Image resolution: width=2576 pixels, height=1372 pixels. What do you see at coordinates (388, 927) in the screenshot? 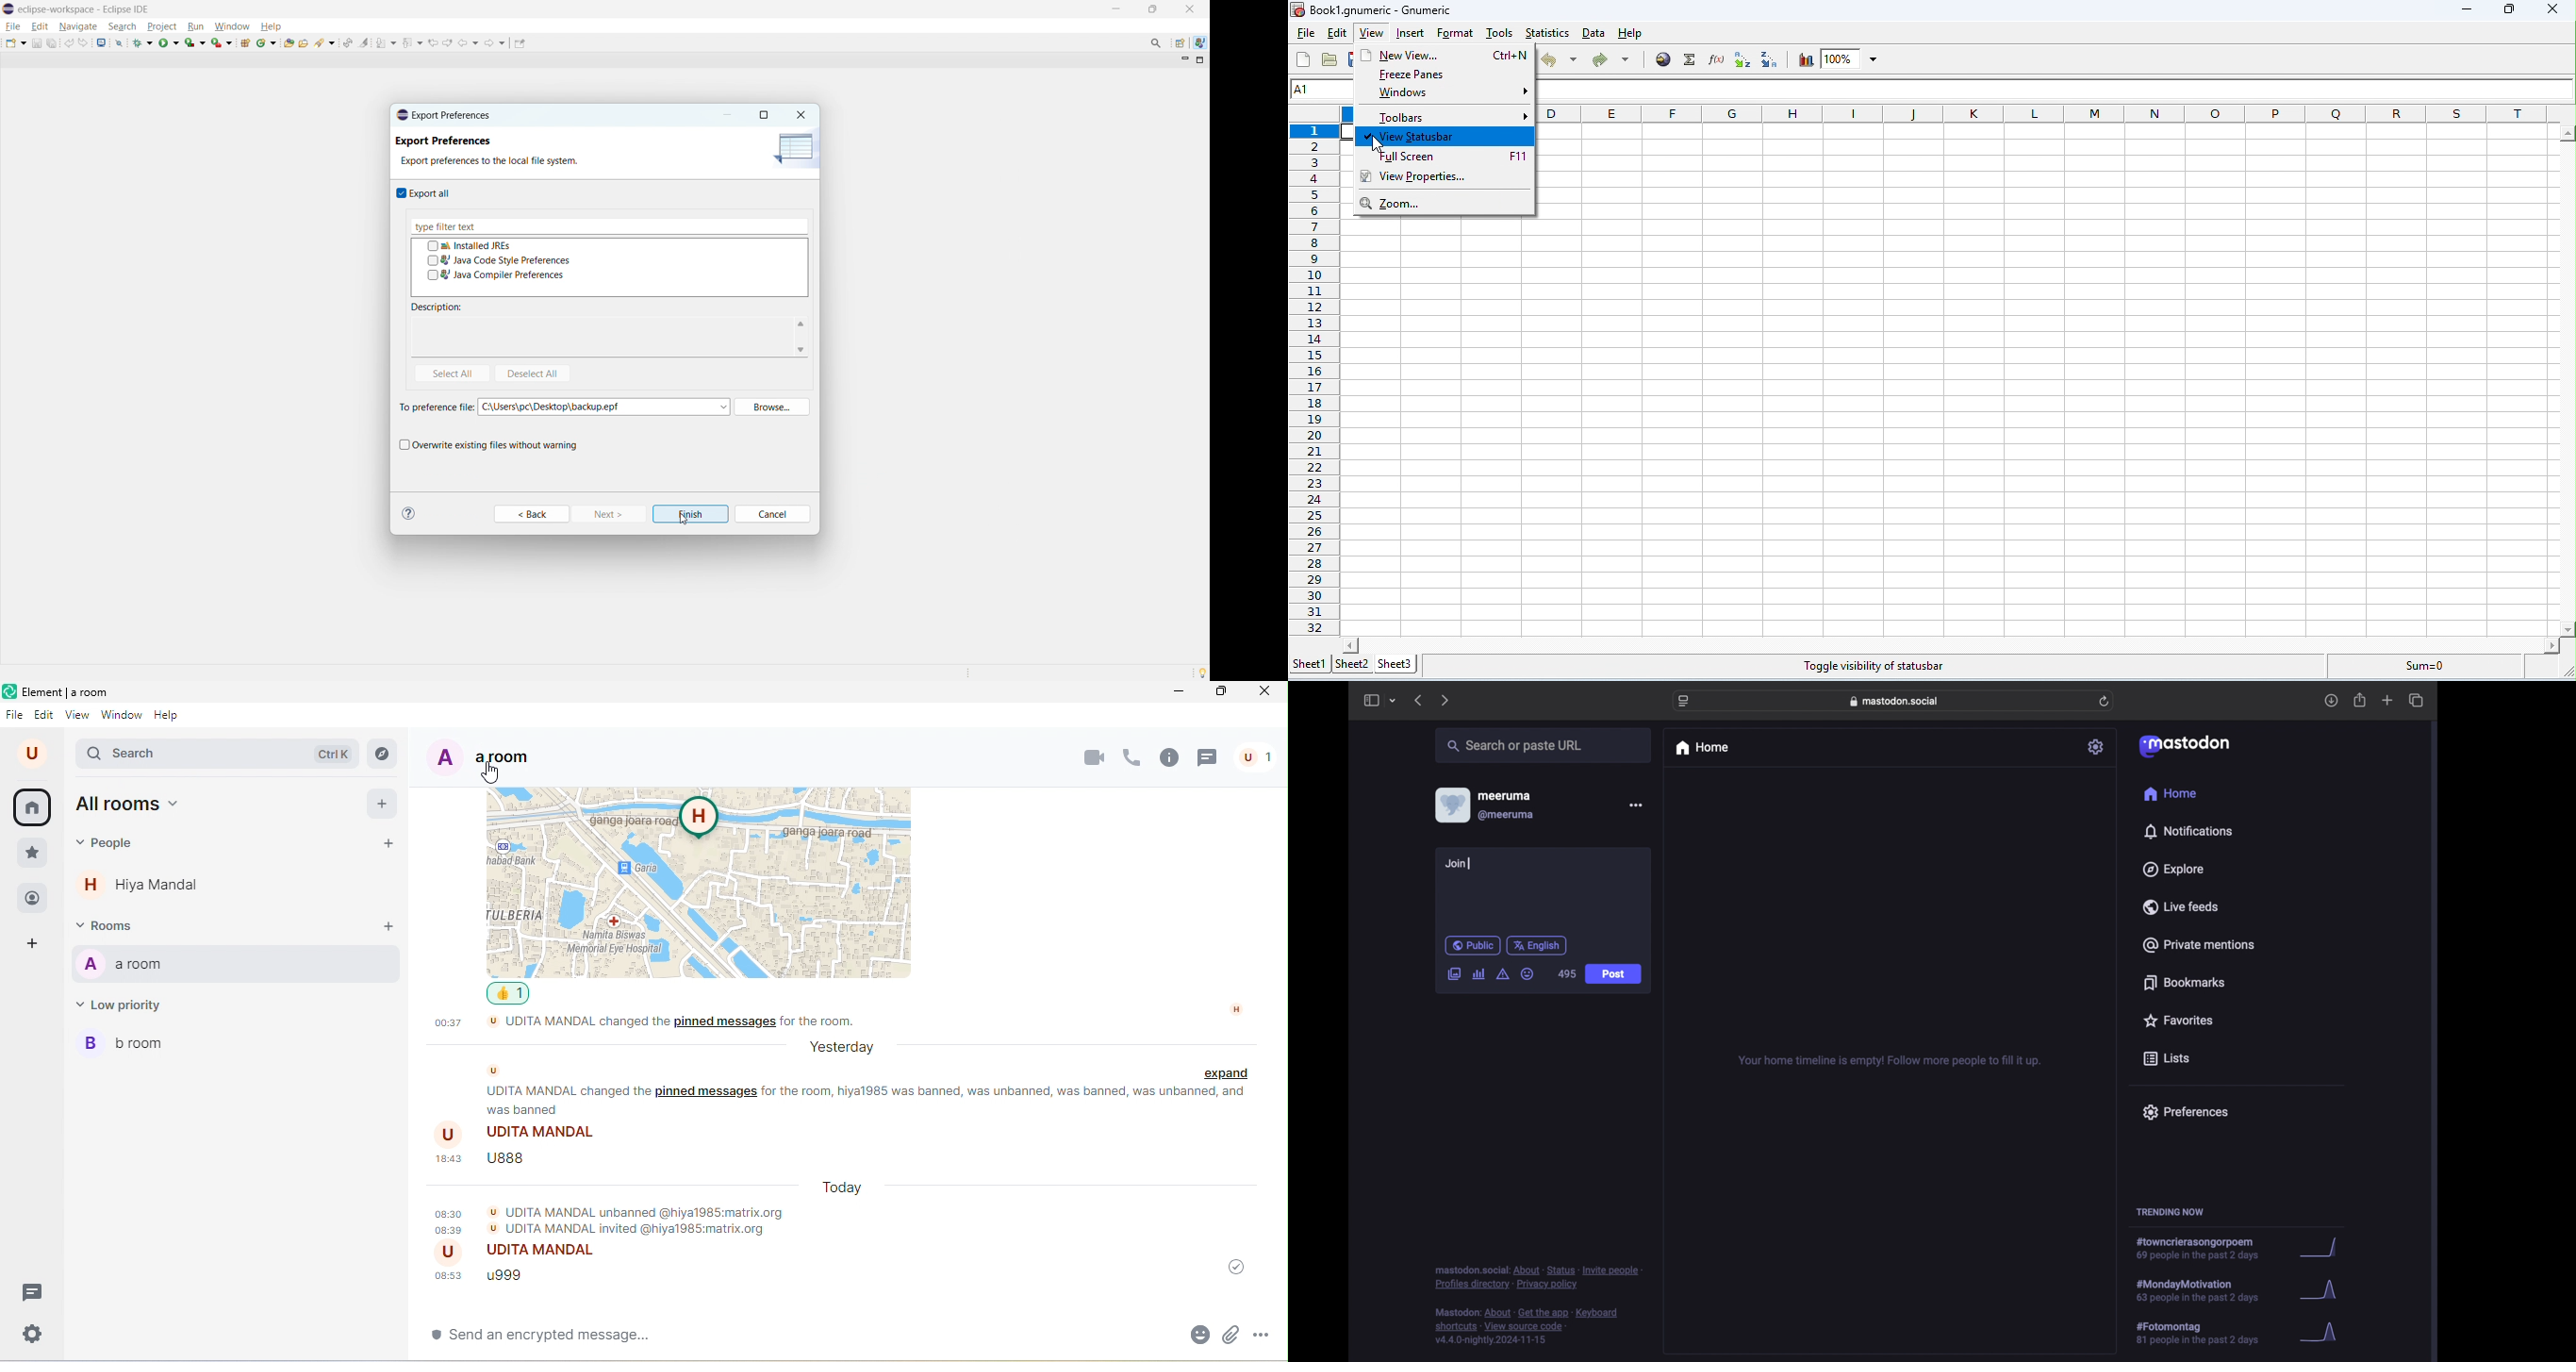
I see `add room` at bounding box center [388, 927].